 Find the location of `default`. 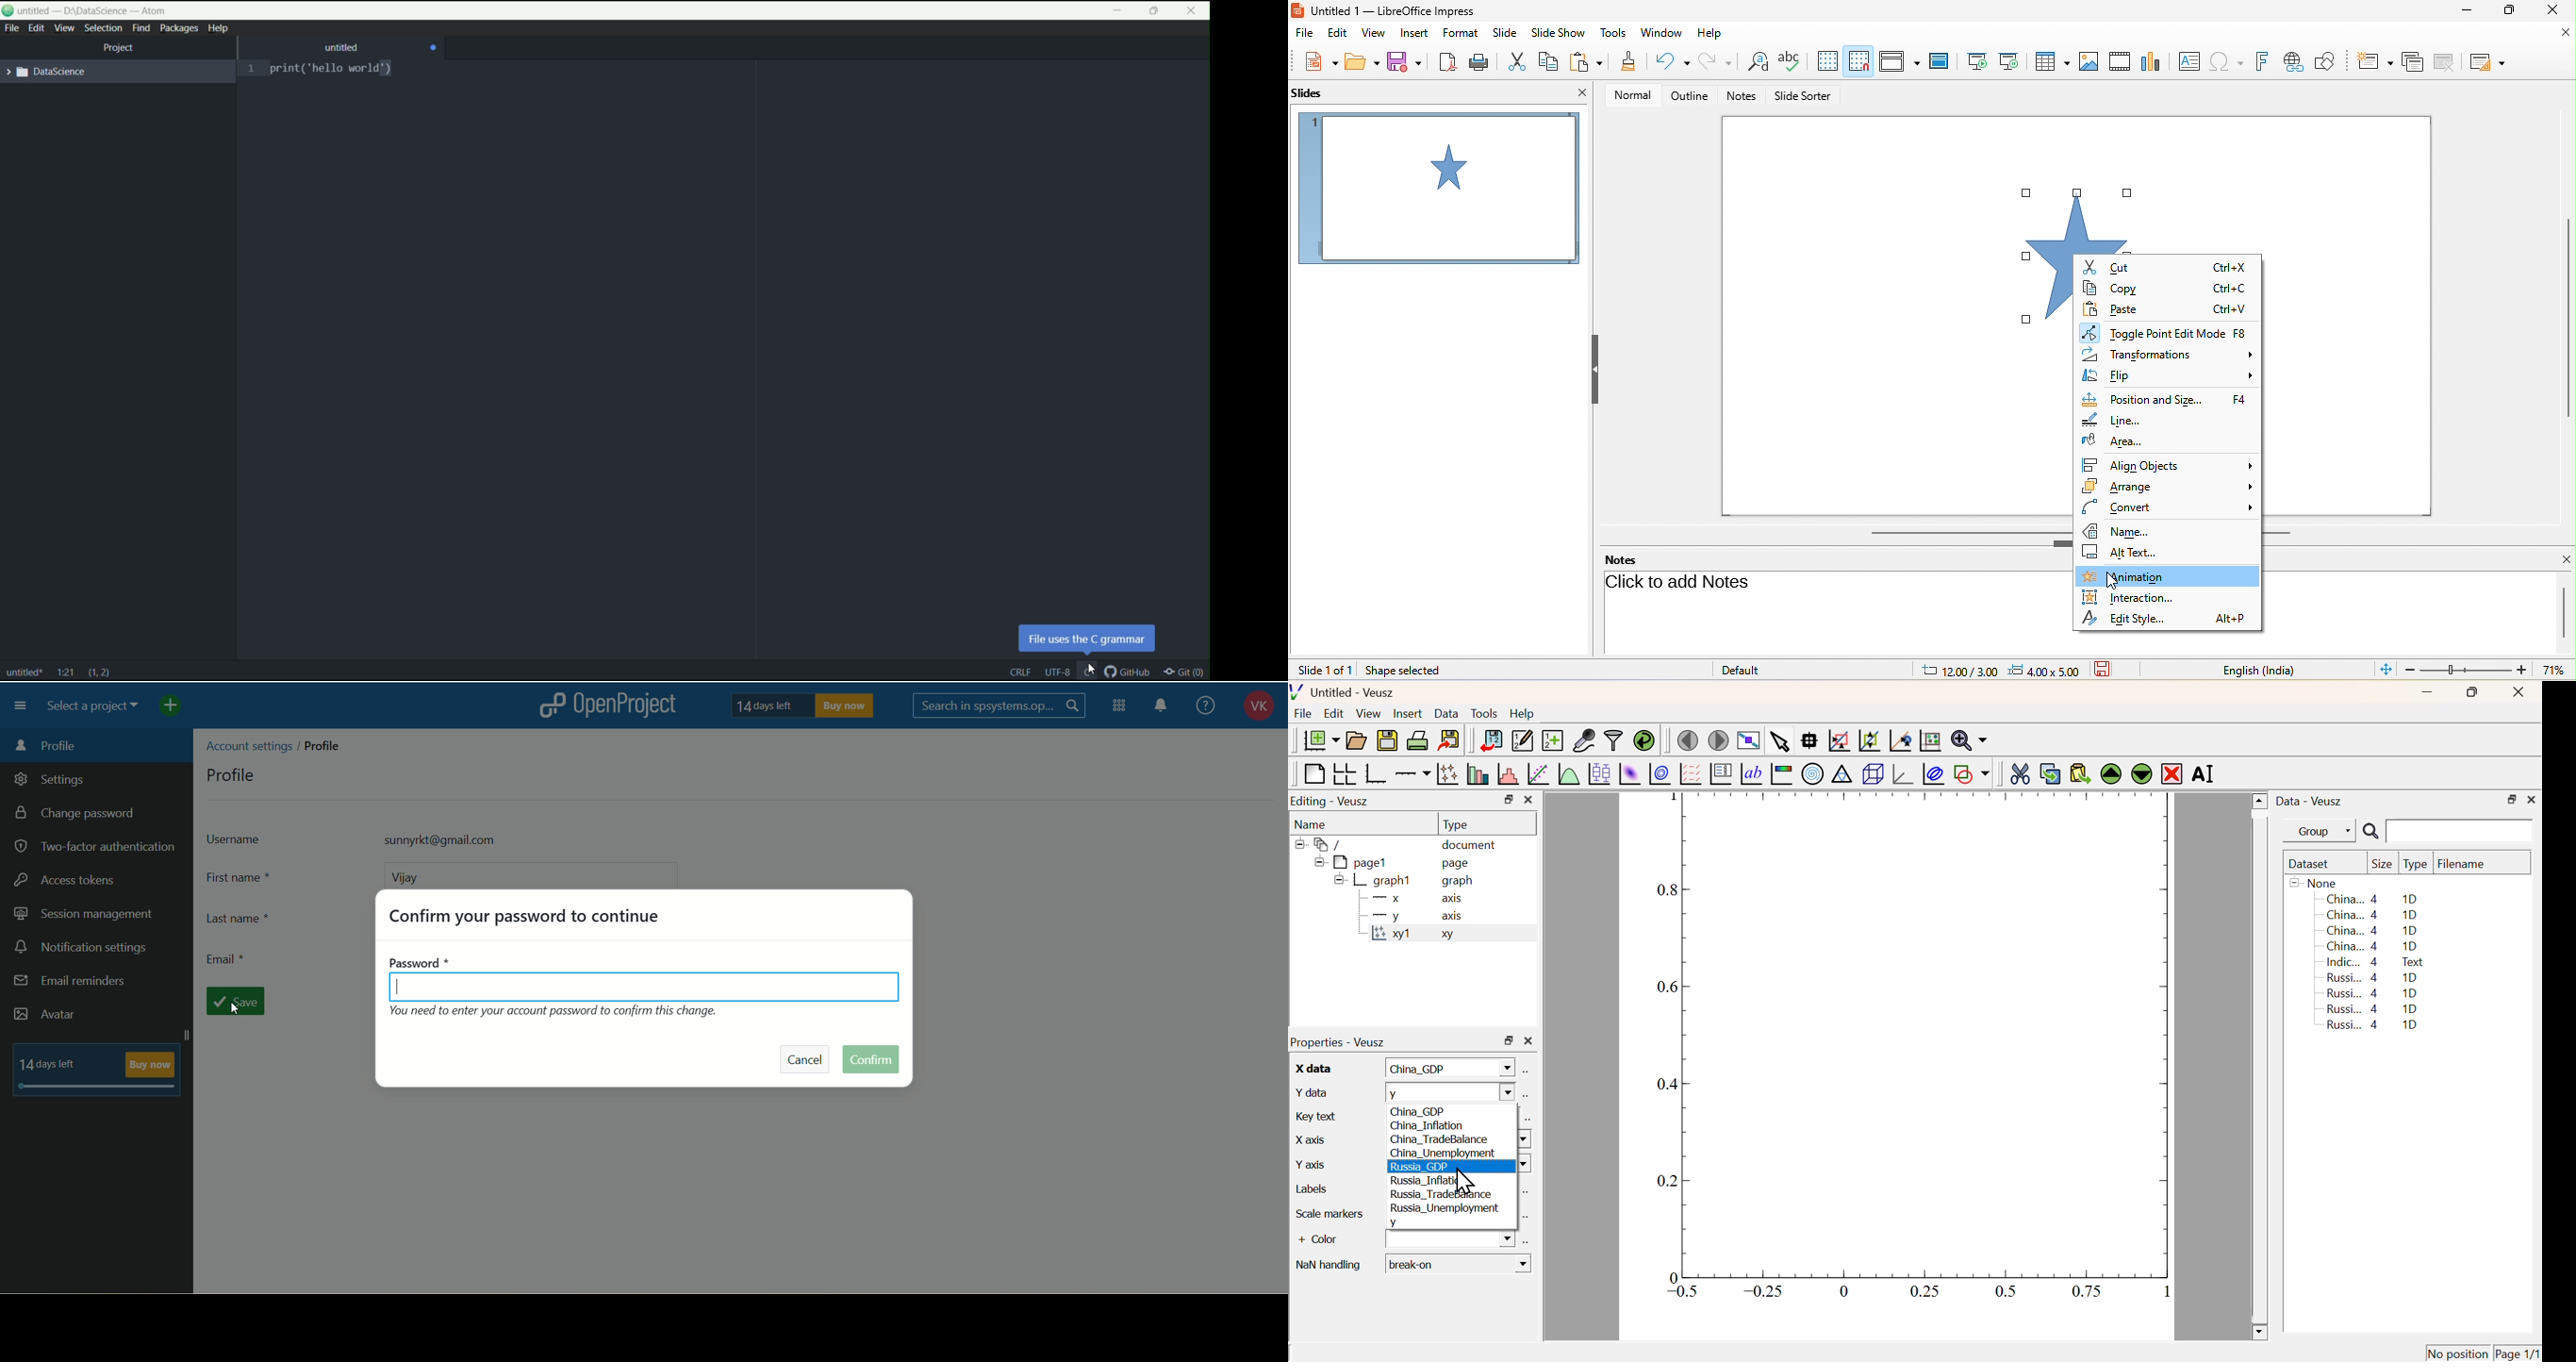

default is located at coordinates (1742, 670).